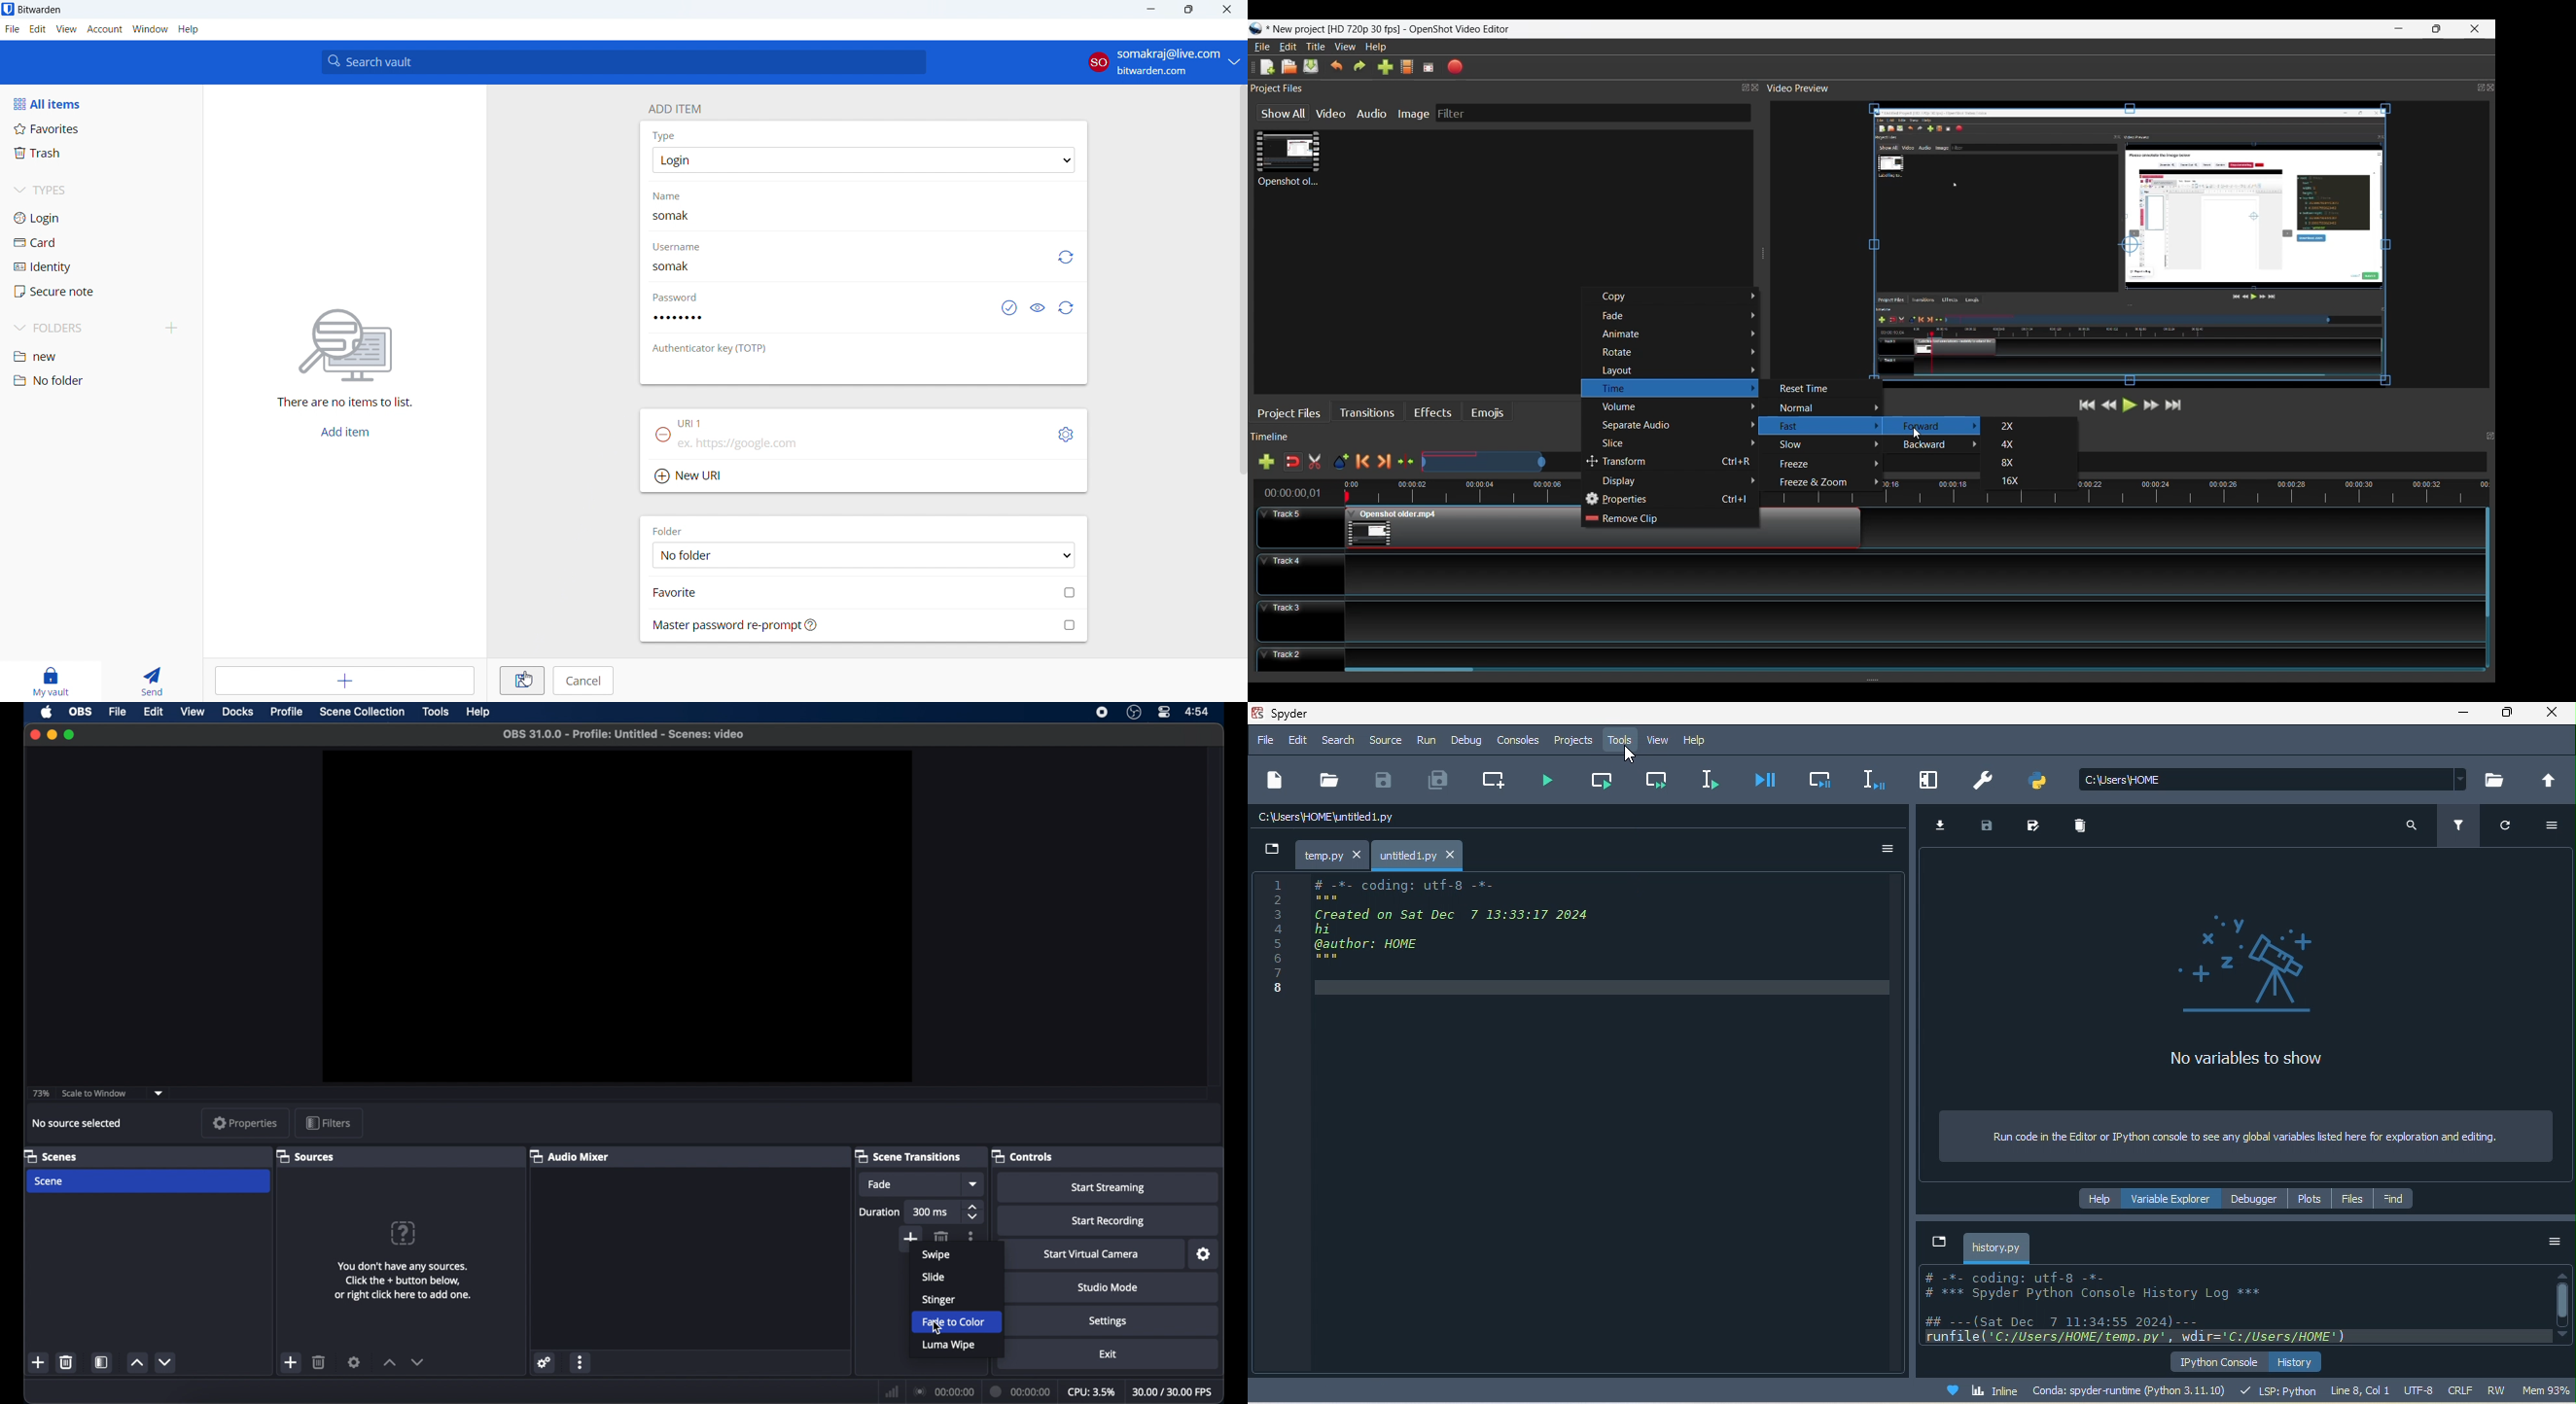 The image size is (2576, 1428). What do you see at coordinates (1065, 257) in the screenshot?
I see `generate username` at bounding box center [1065, 257].